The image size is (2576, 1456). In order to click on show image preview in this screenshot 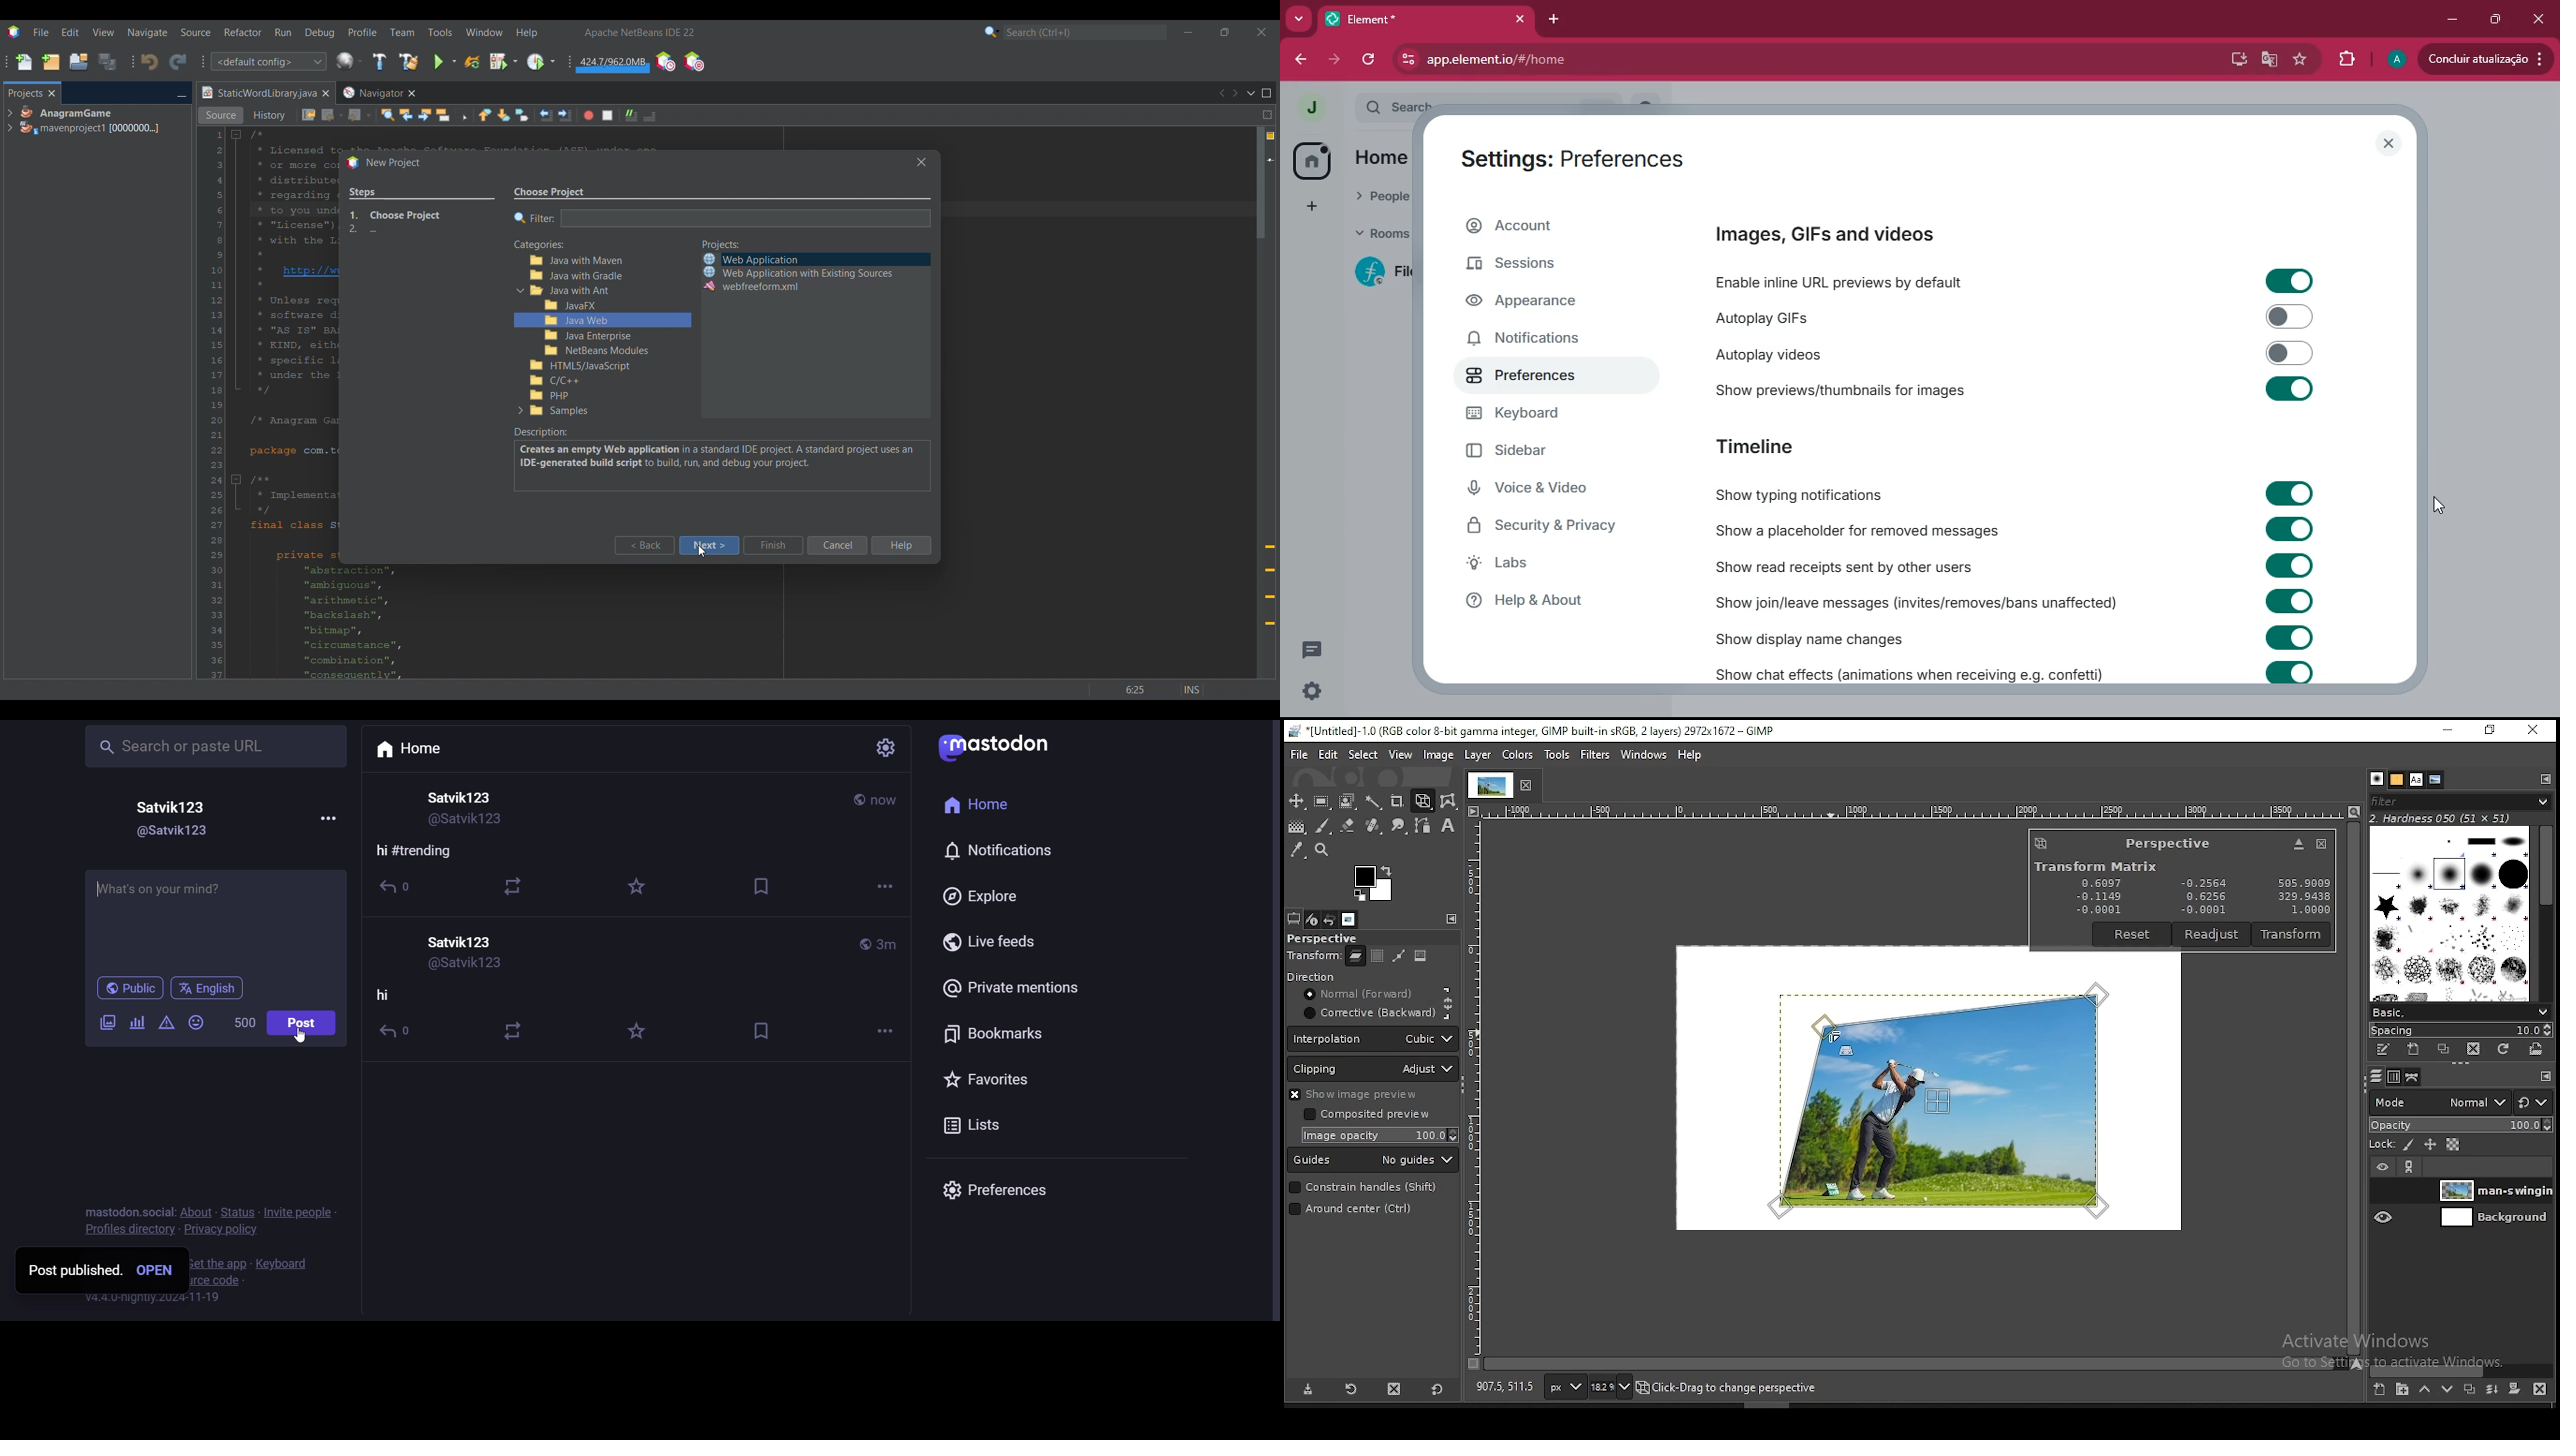, I will do `click(1368, 1094)`.